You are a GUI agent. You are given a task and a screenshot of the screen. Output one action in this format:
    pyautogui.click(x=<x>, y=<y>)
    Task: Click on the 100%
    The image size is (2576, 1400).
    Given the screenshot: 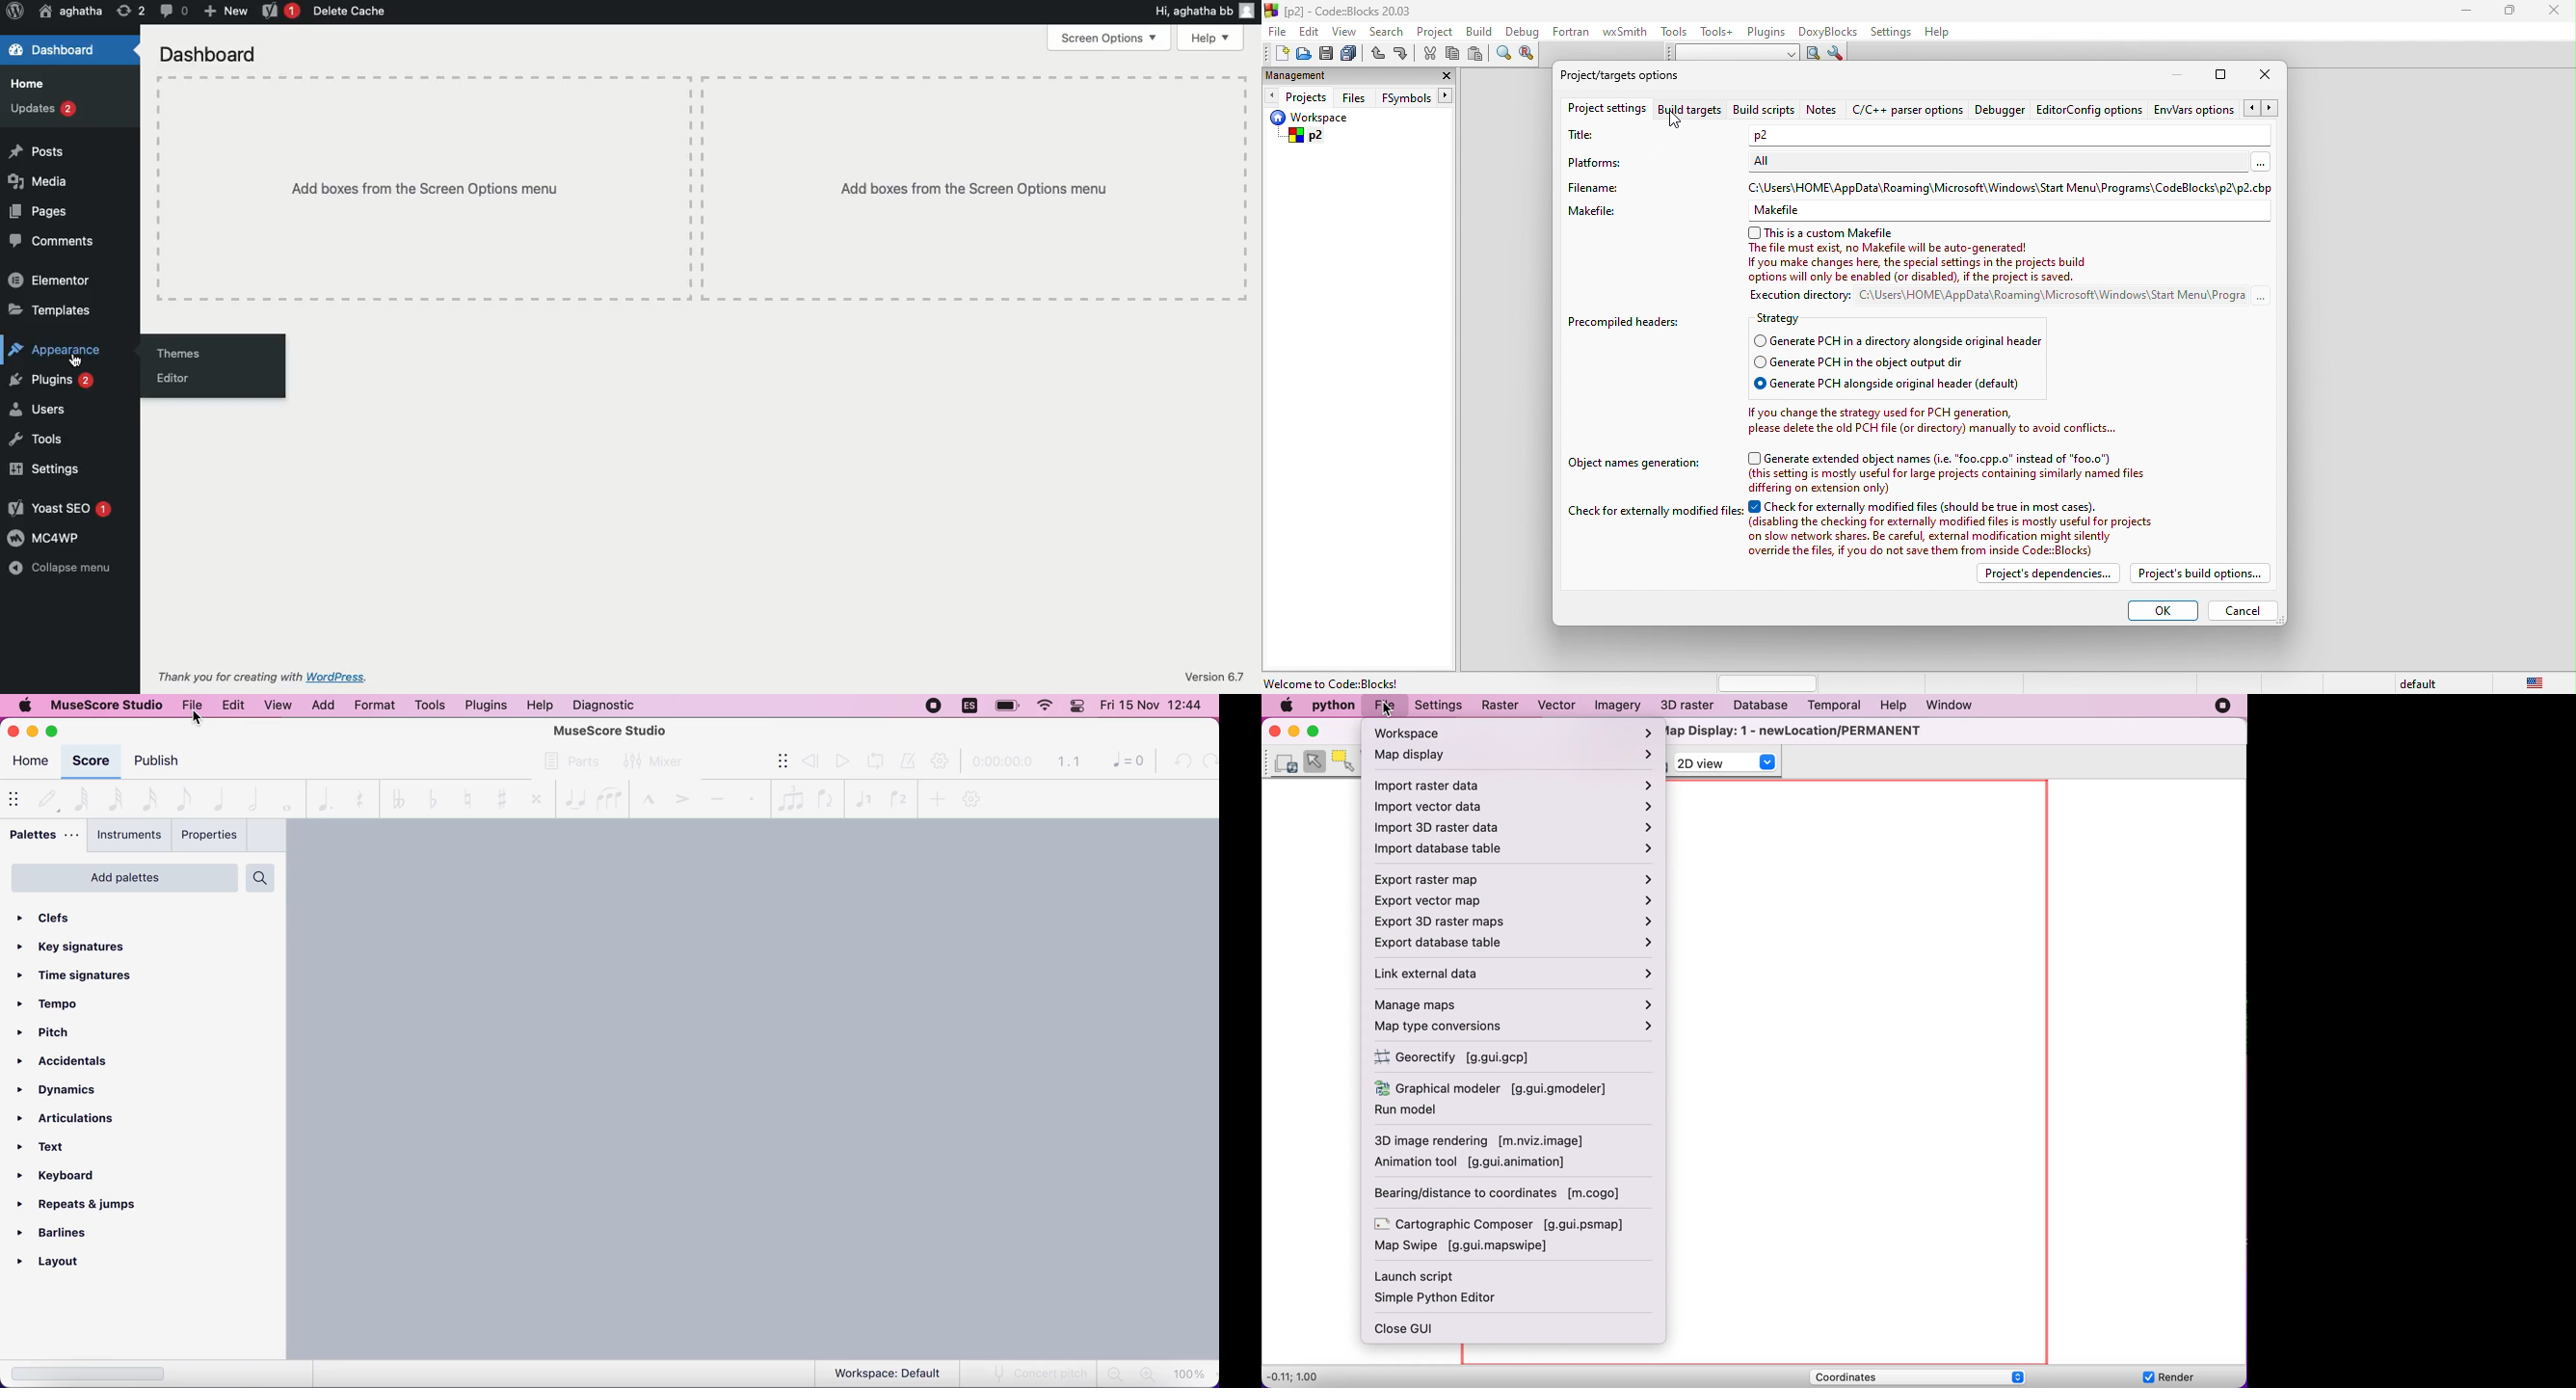 What is the action you would take?
    pyautogui.click(x=1192, y=1373)
    